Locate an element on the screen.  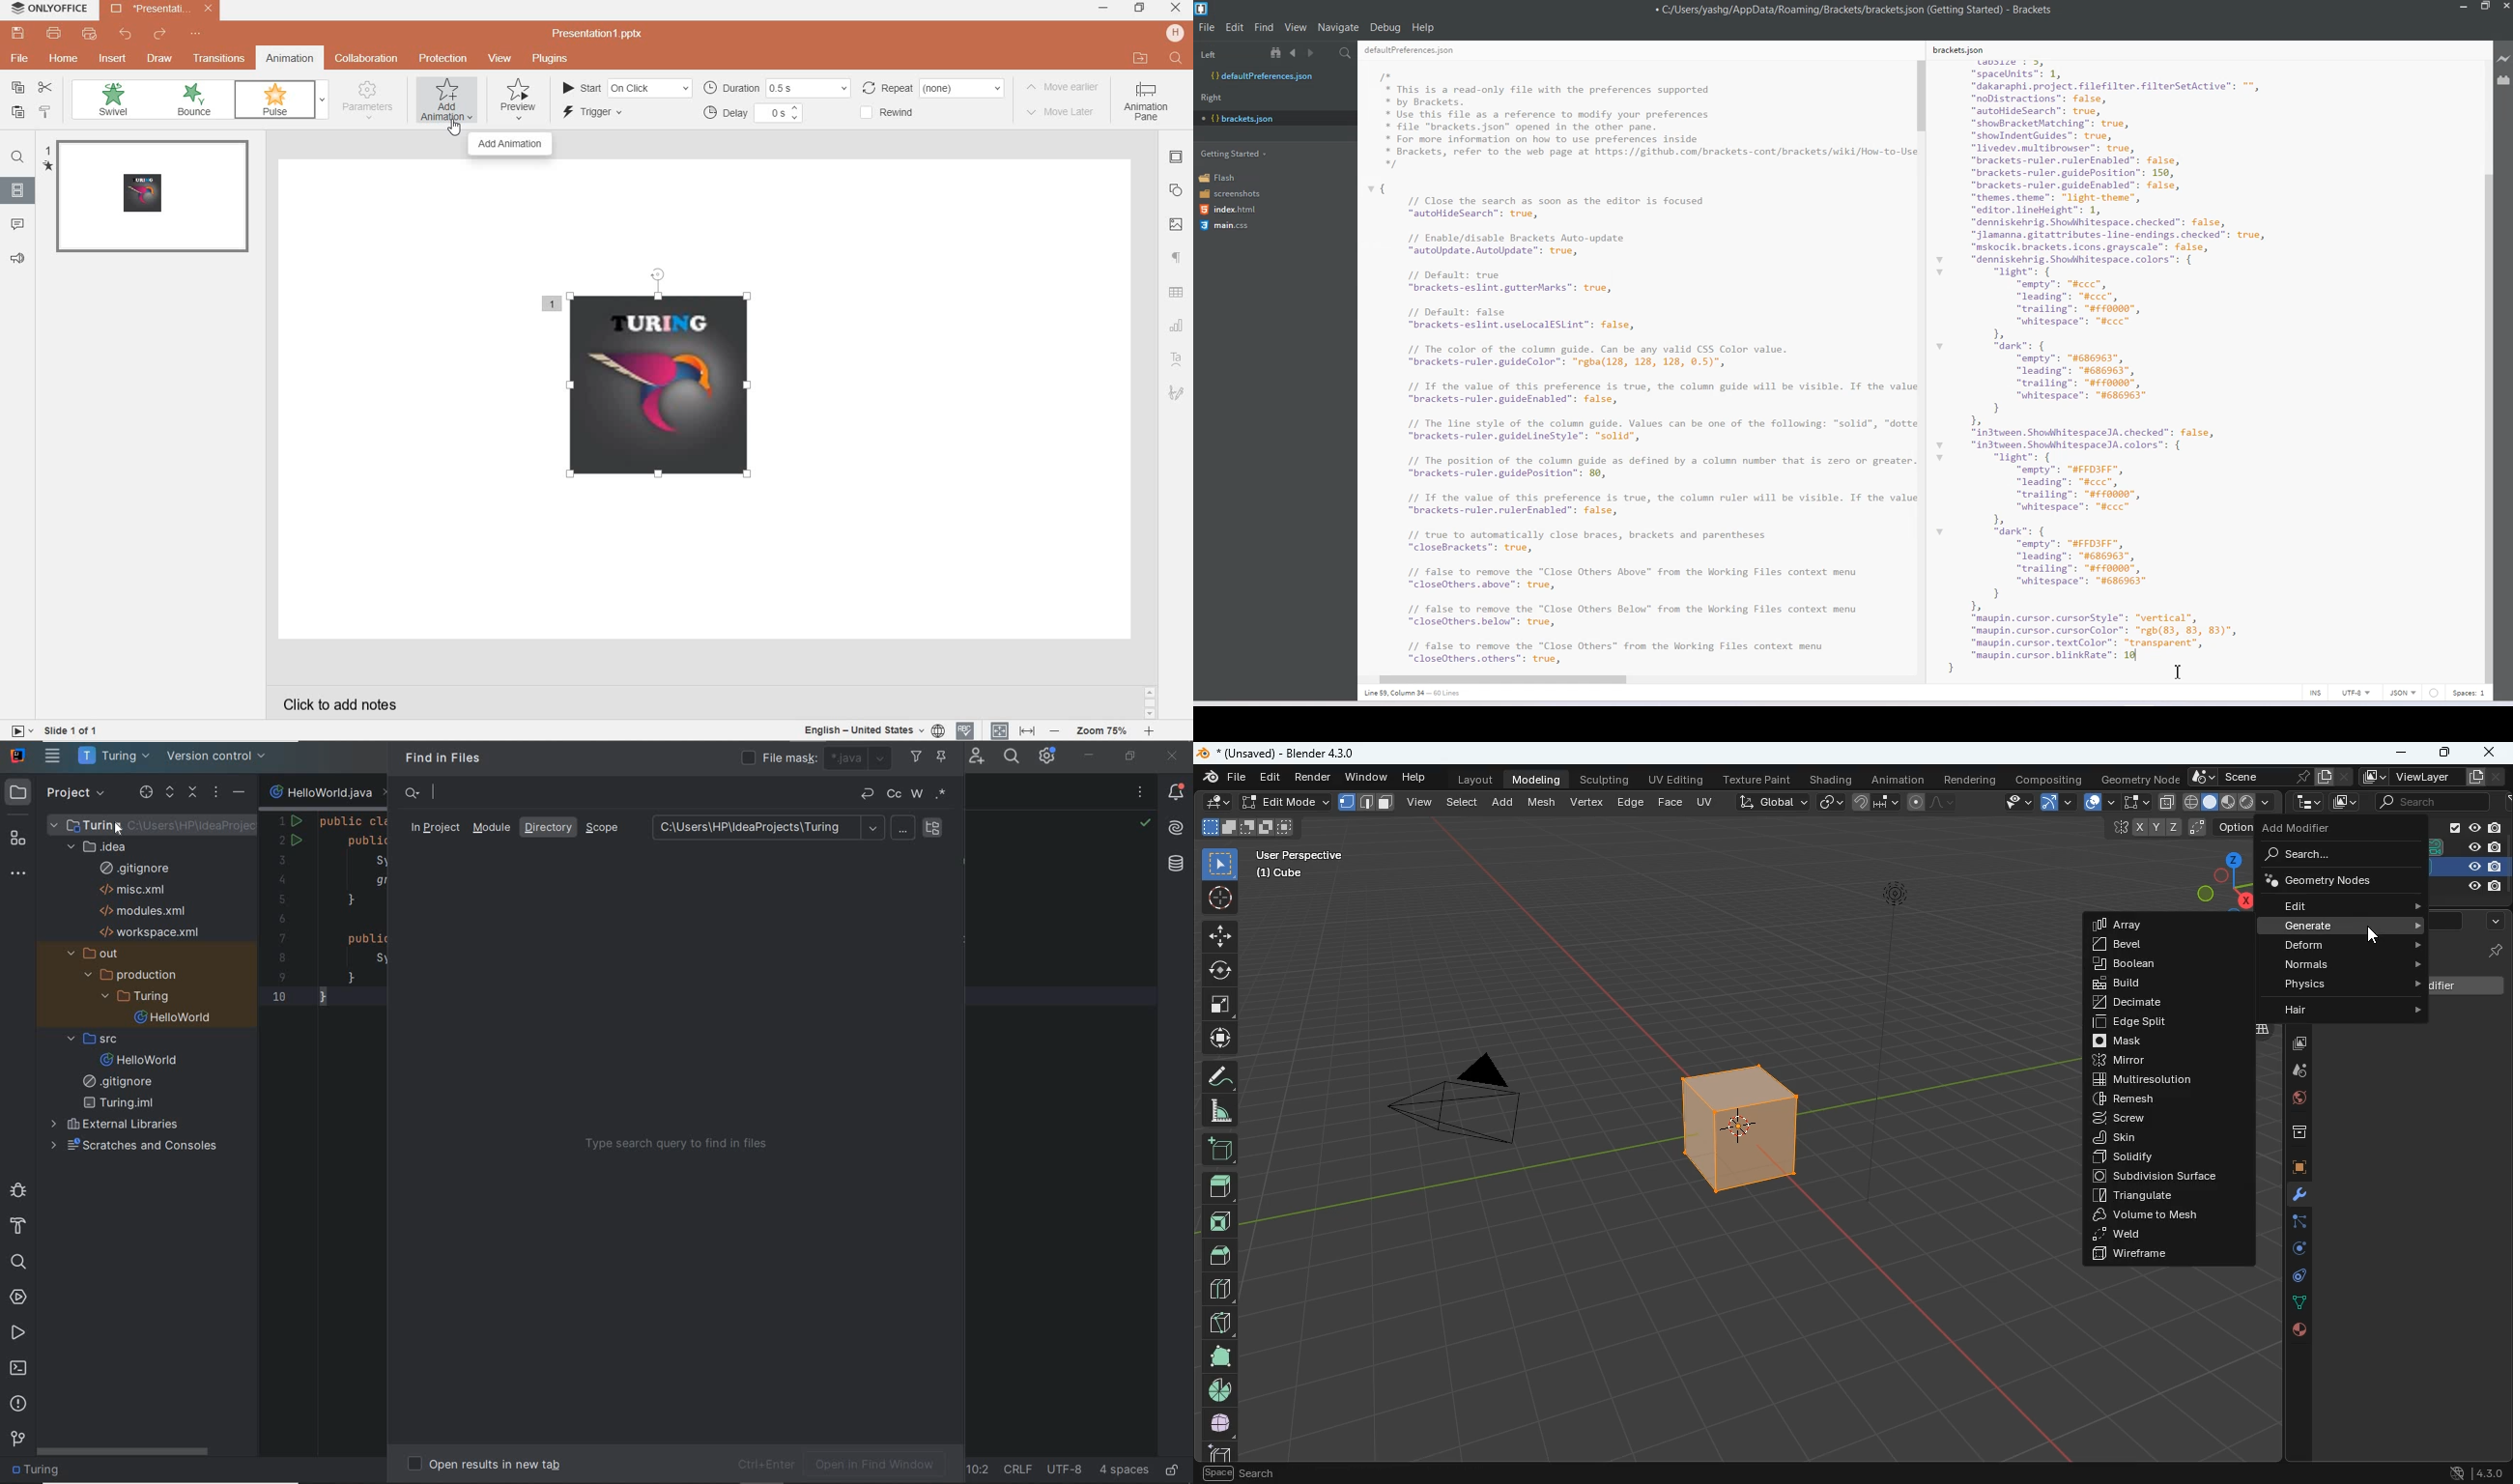
physics is located at coordinates (2334, 985).